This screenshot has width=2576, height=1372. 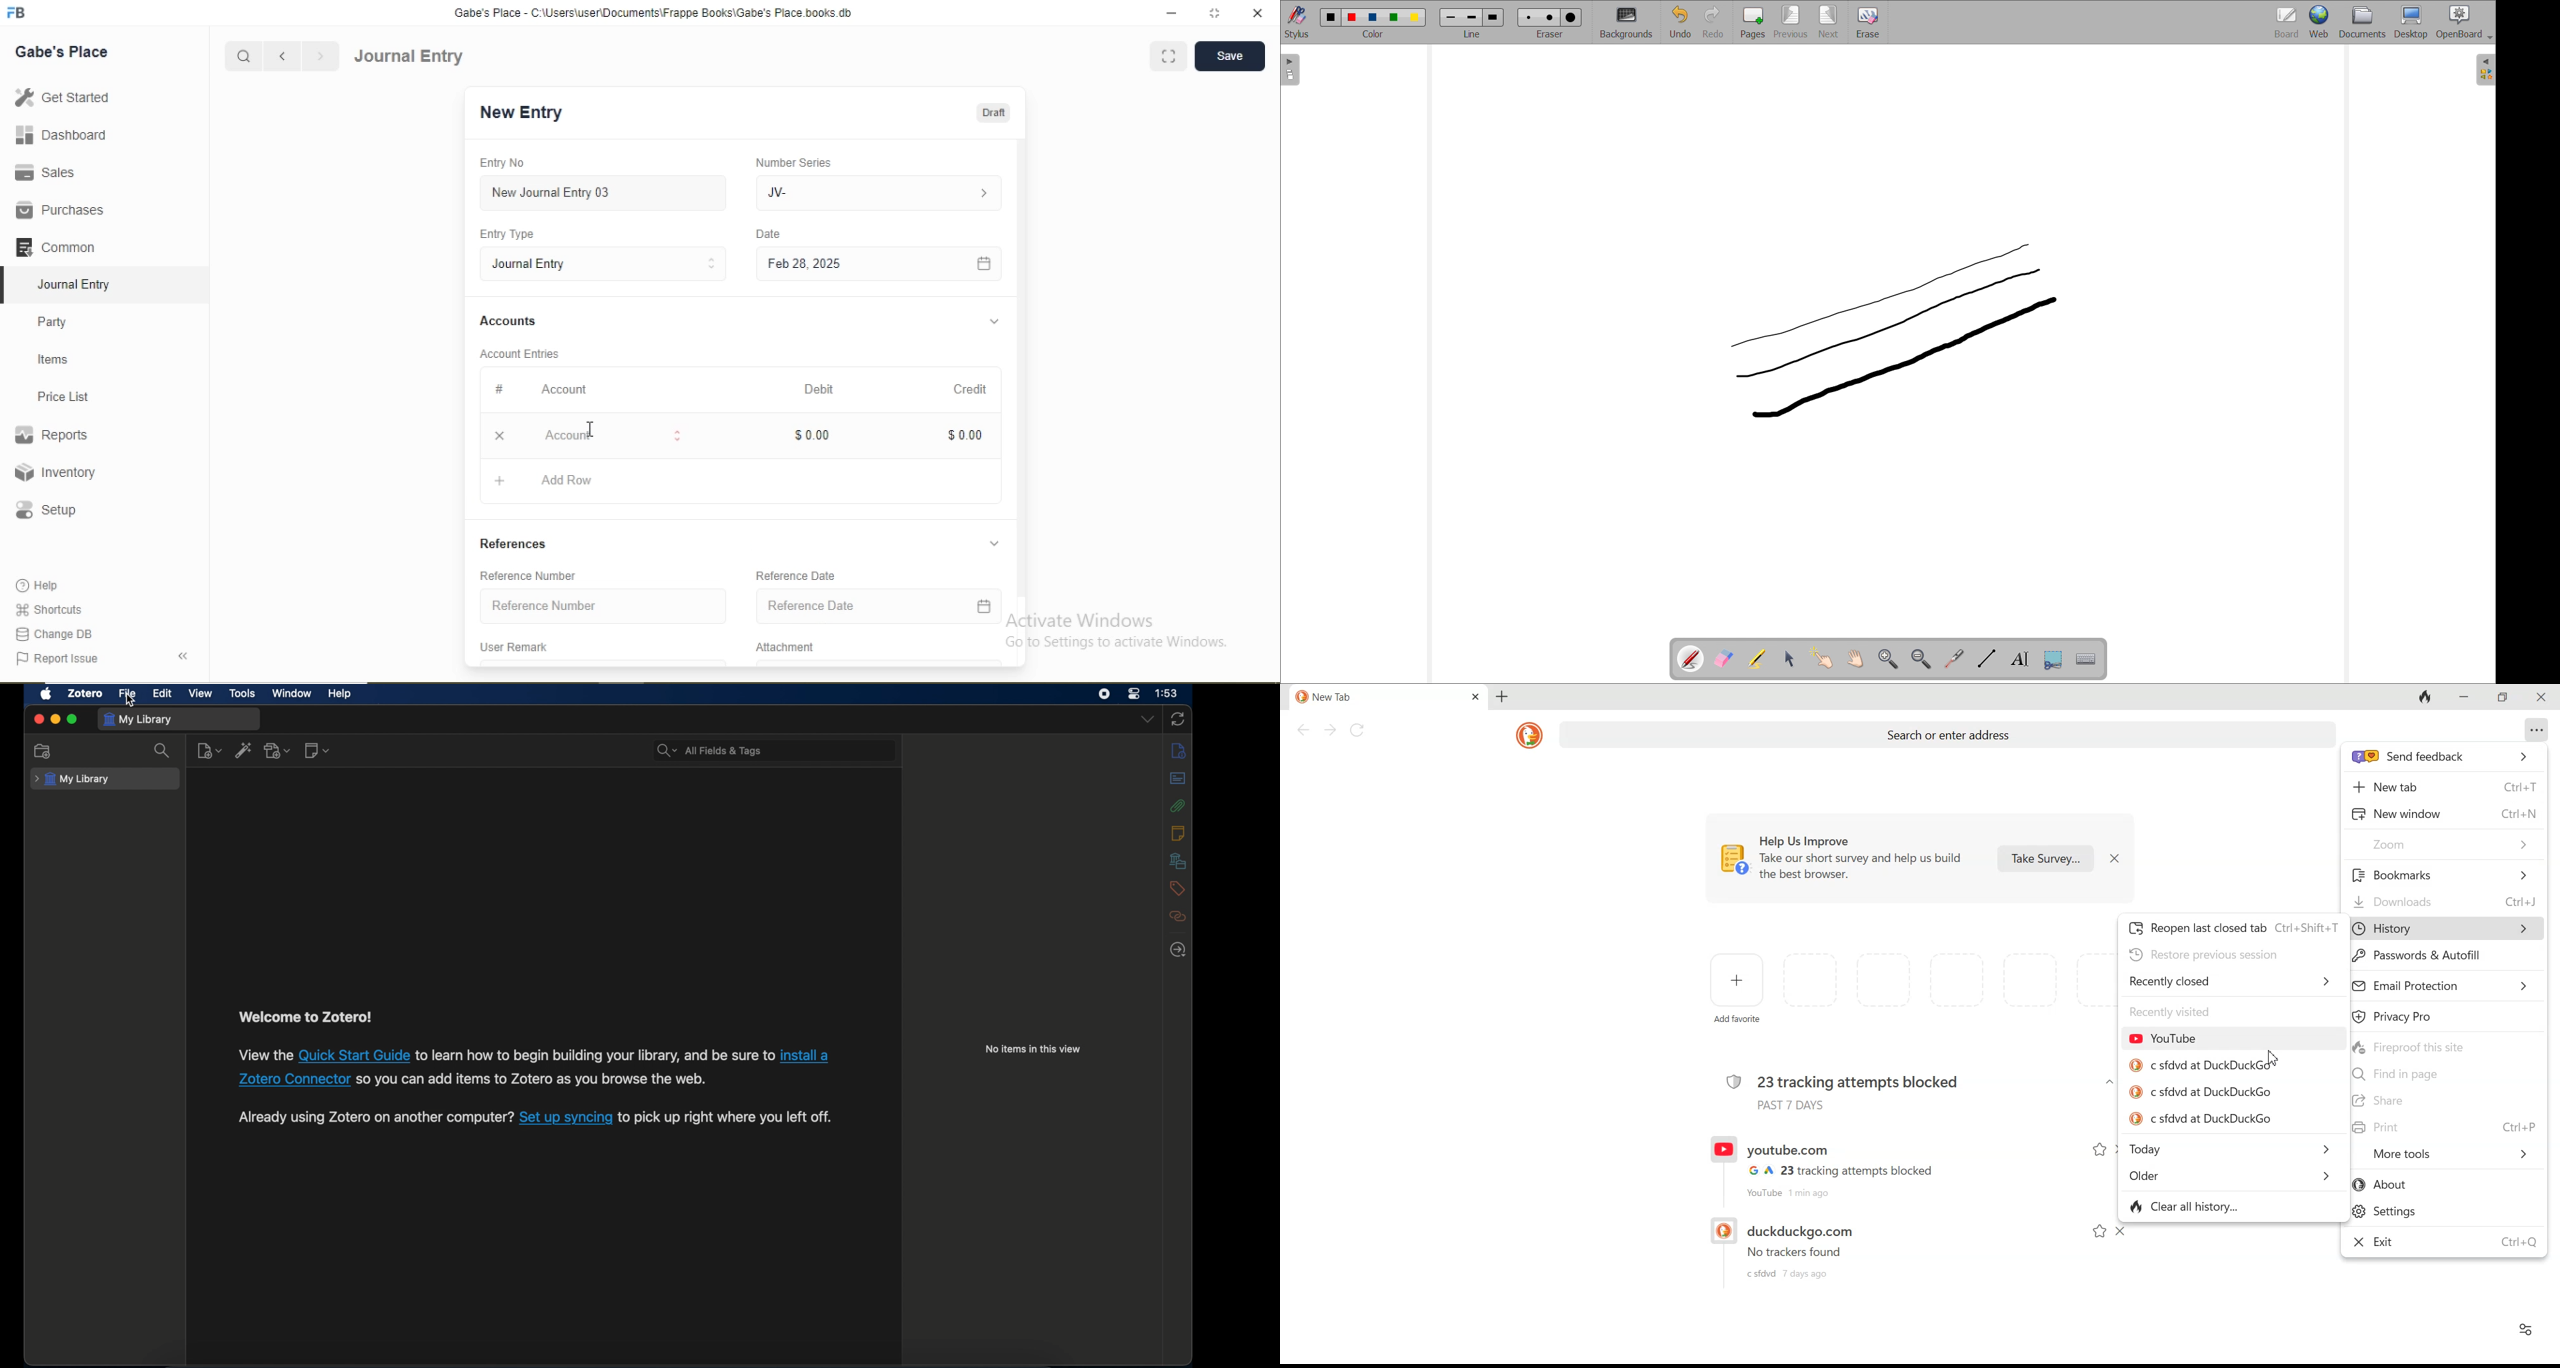 What do you see at coordinates (128, 692) in the screenshot?
I see `file` at bounding box center [128, 692].